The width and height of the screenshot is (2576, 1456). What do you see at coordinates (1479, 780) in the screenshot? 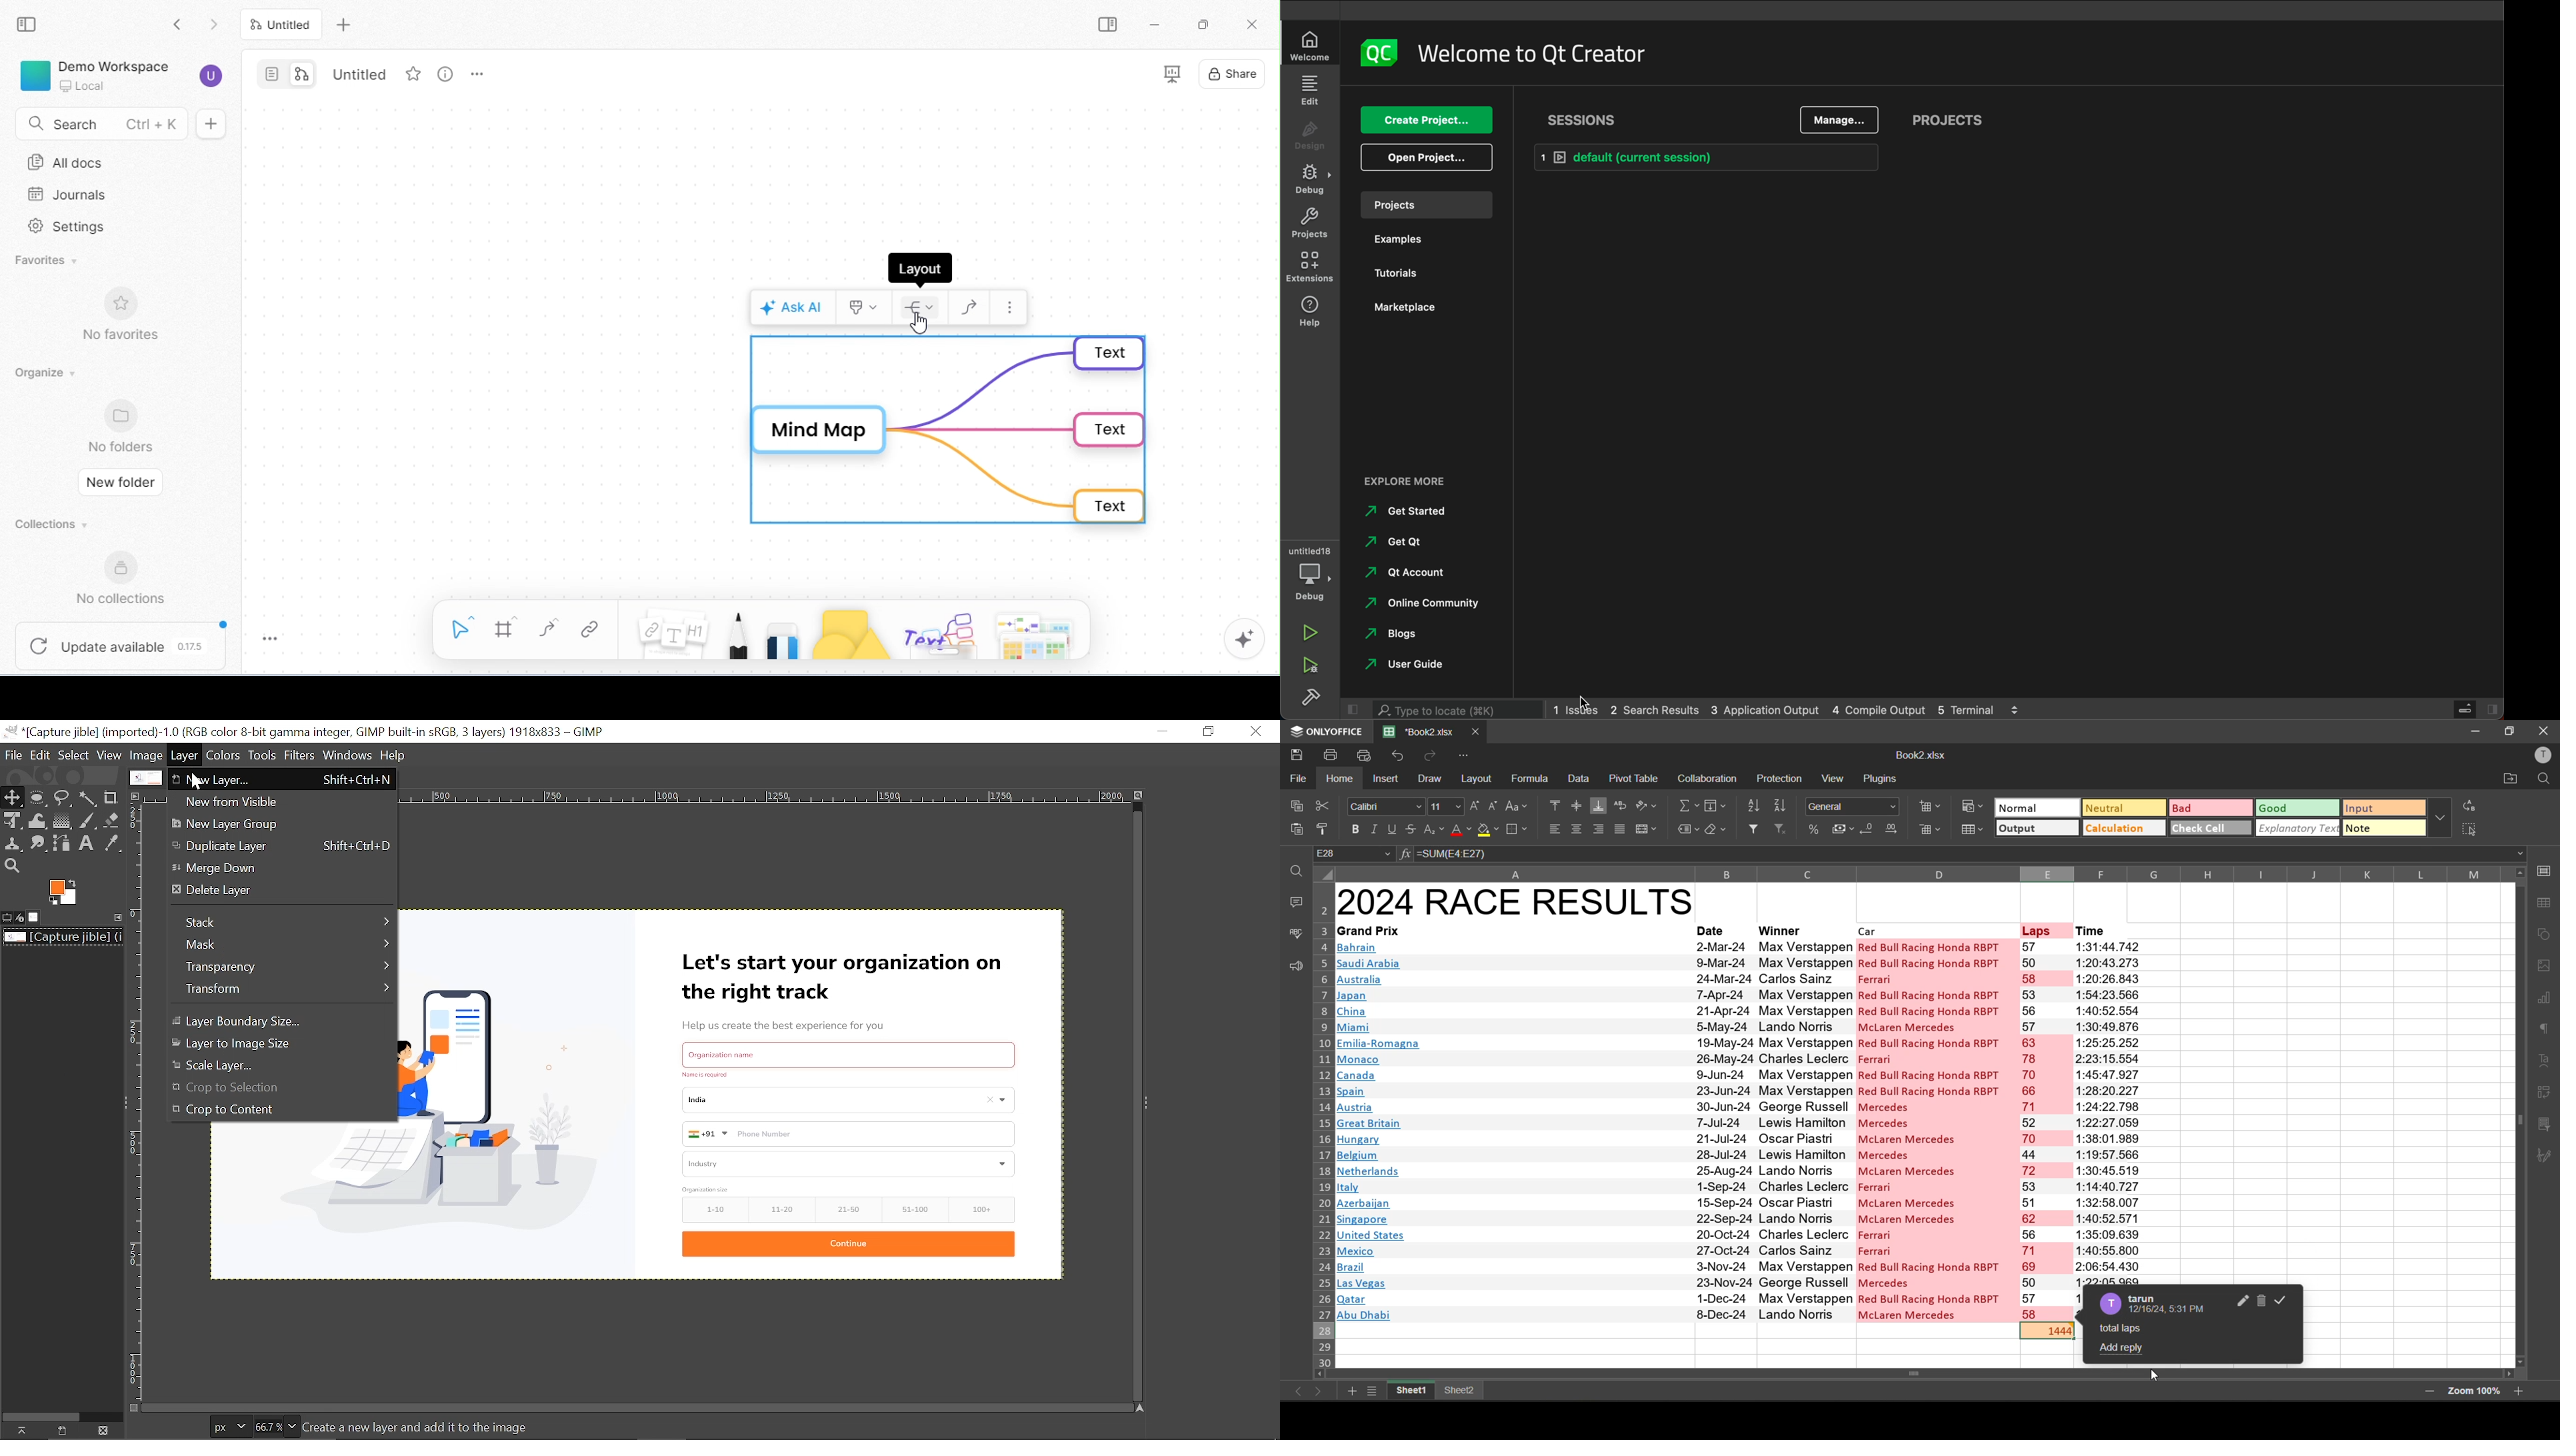
I see `layout` at bounding box center [1479, 780].